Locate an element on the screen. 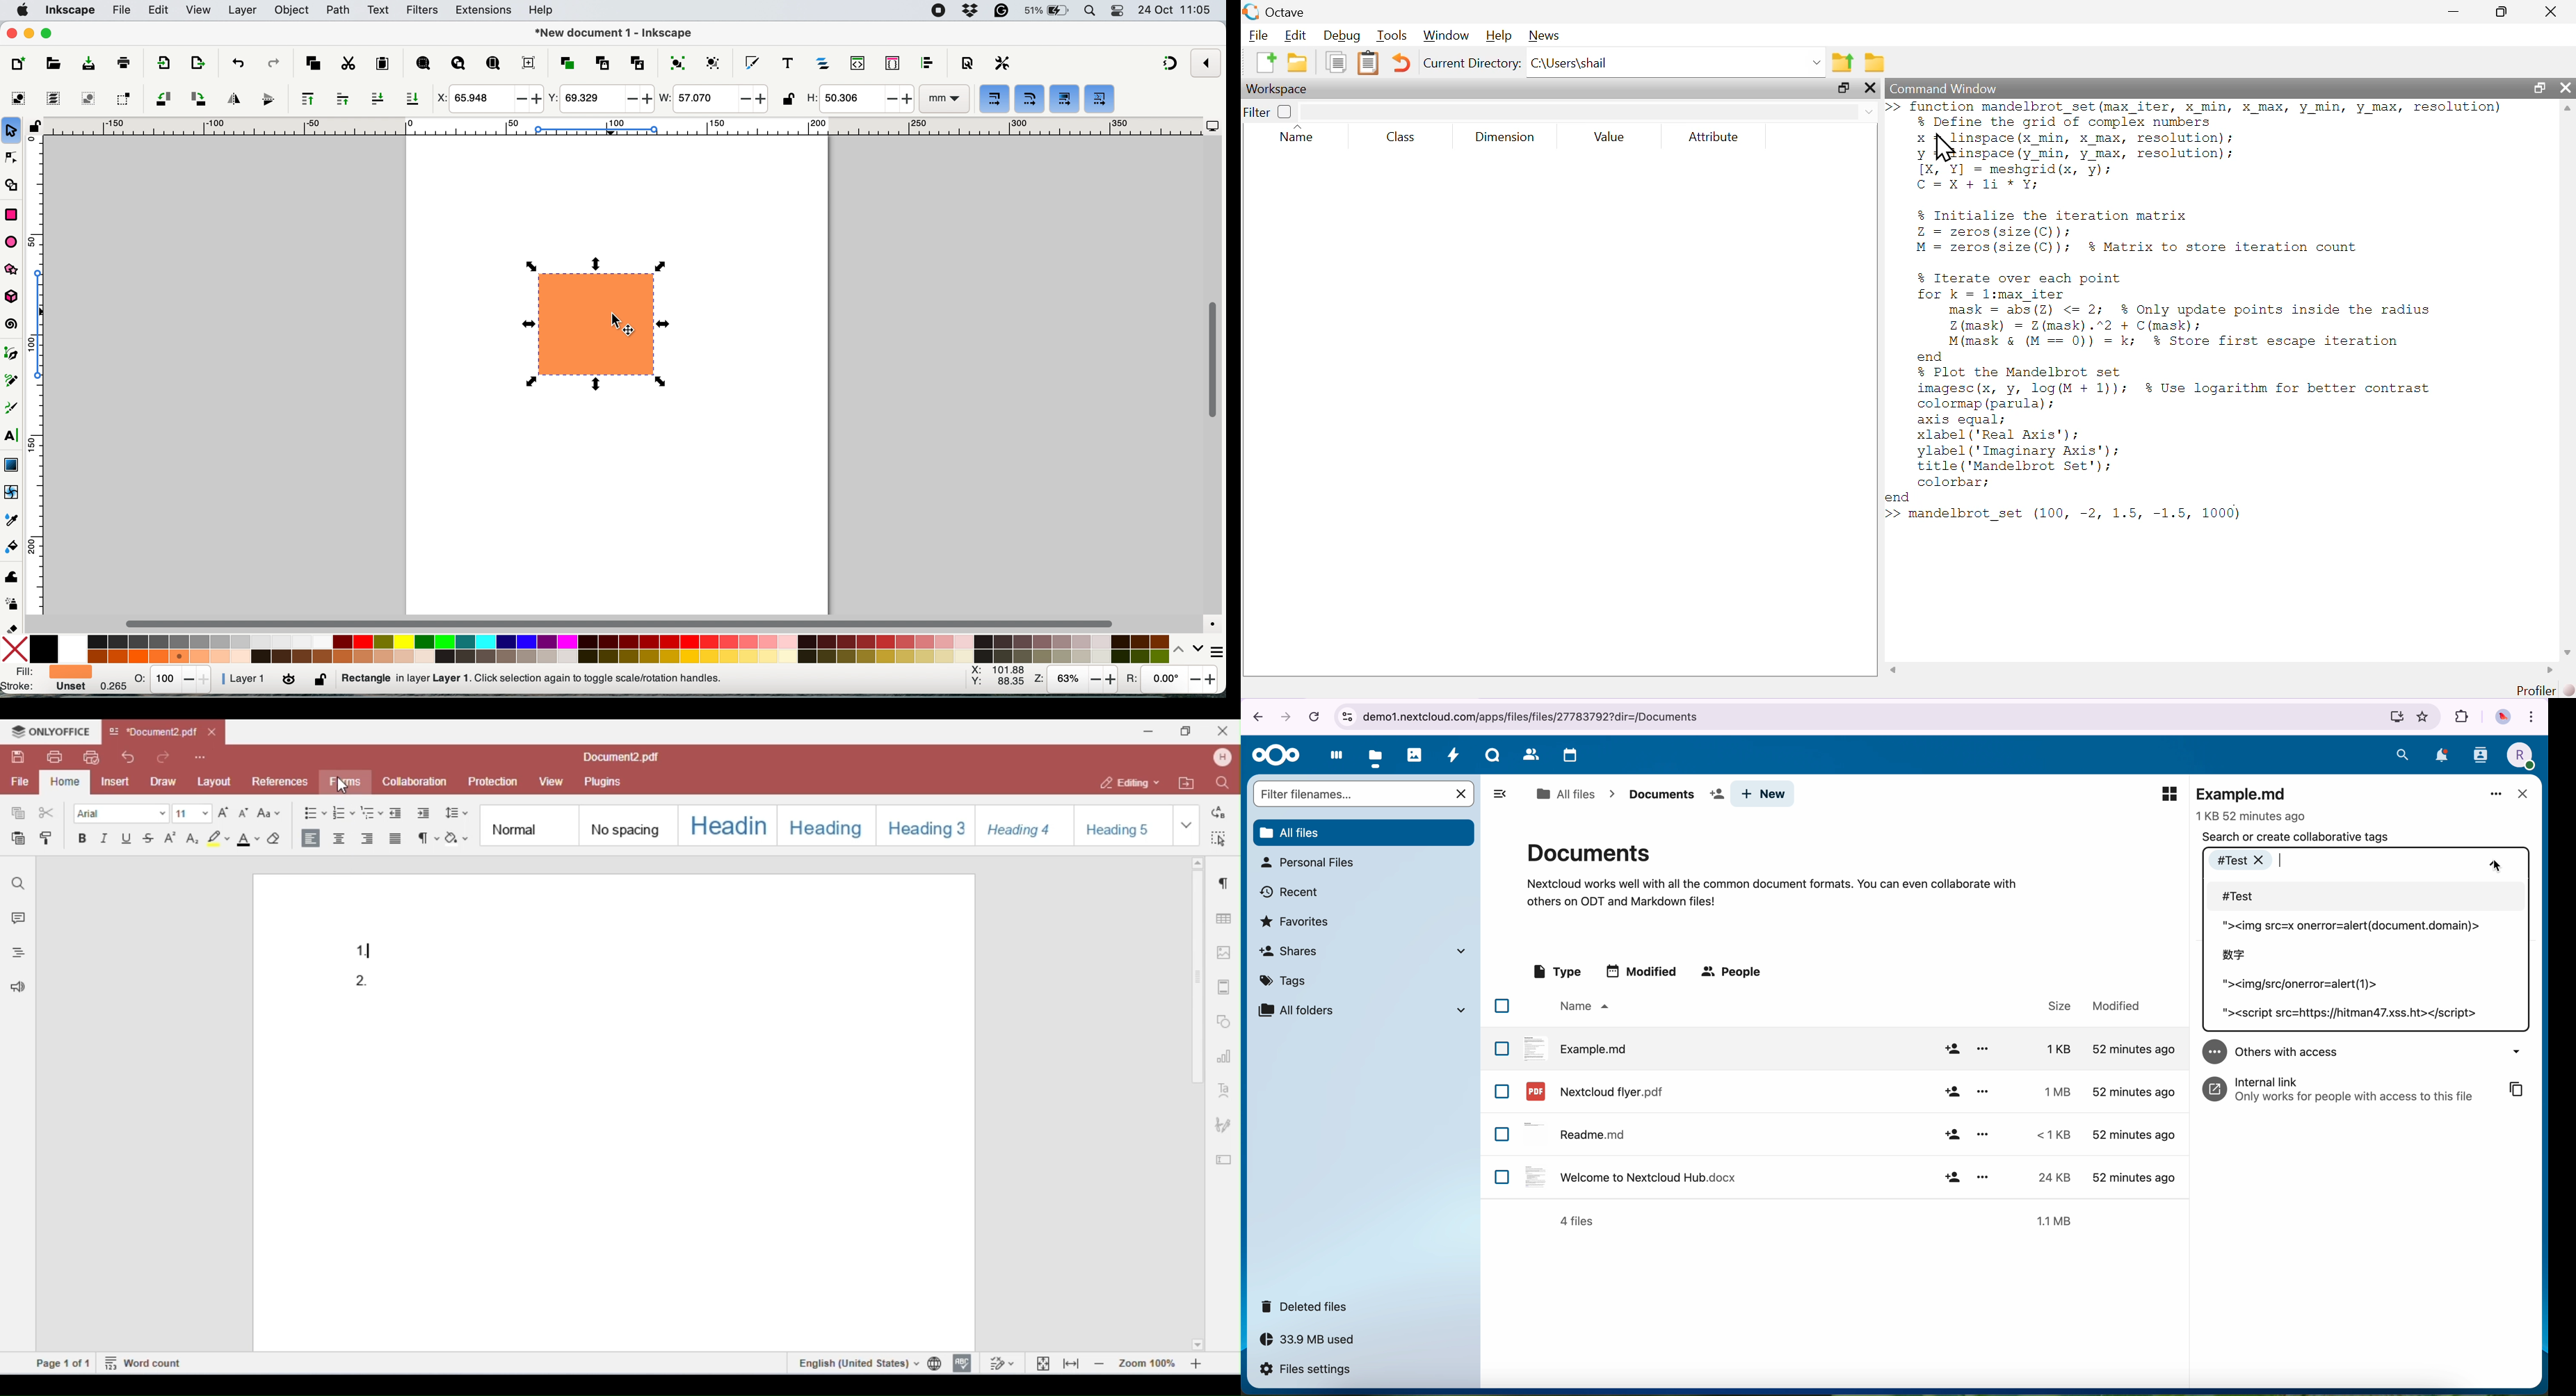 The width and height of the screenshot is (2576, 1400). example.md is located at coordinates (1576, 1047).